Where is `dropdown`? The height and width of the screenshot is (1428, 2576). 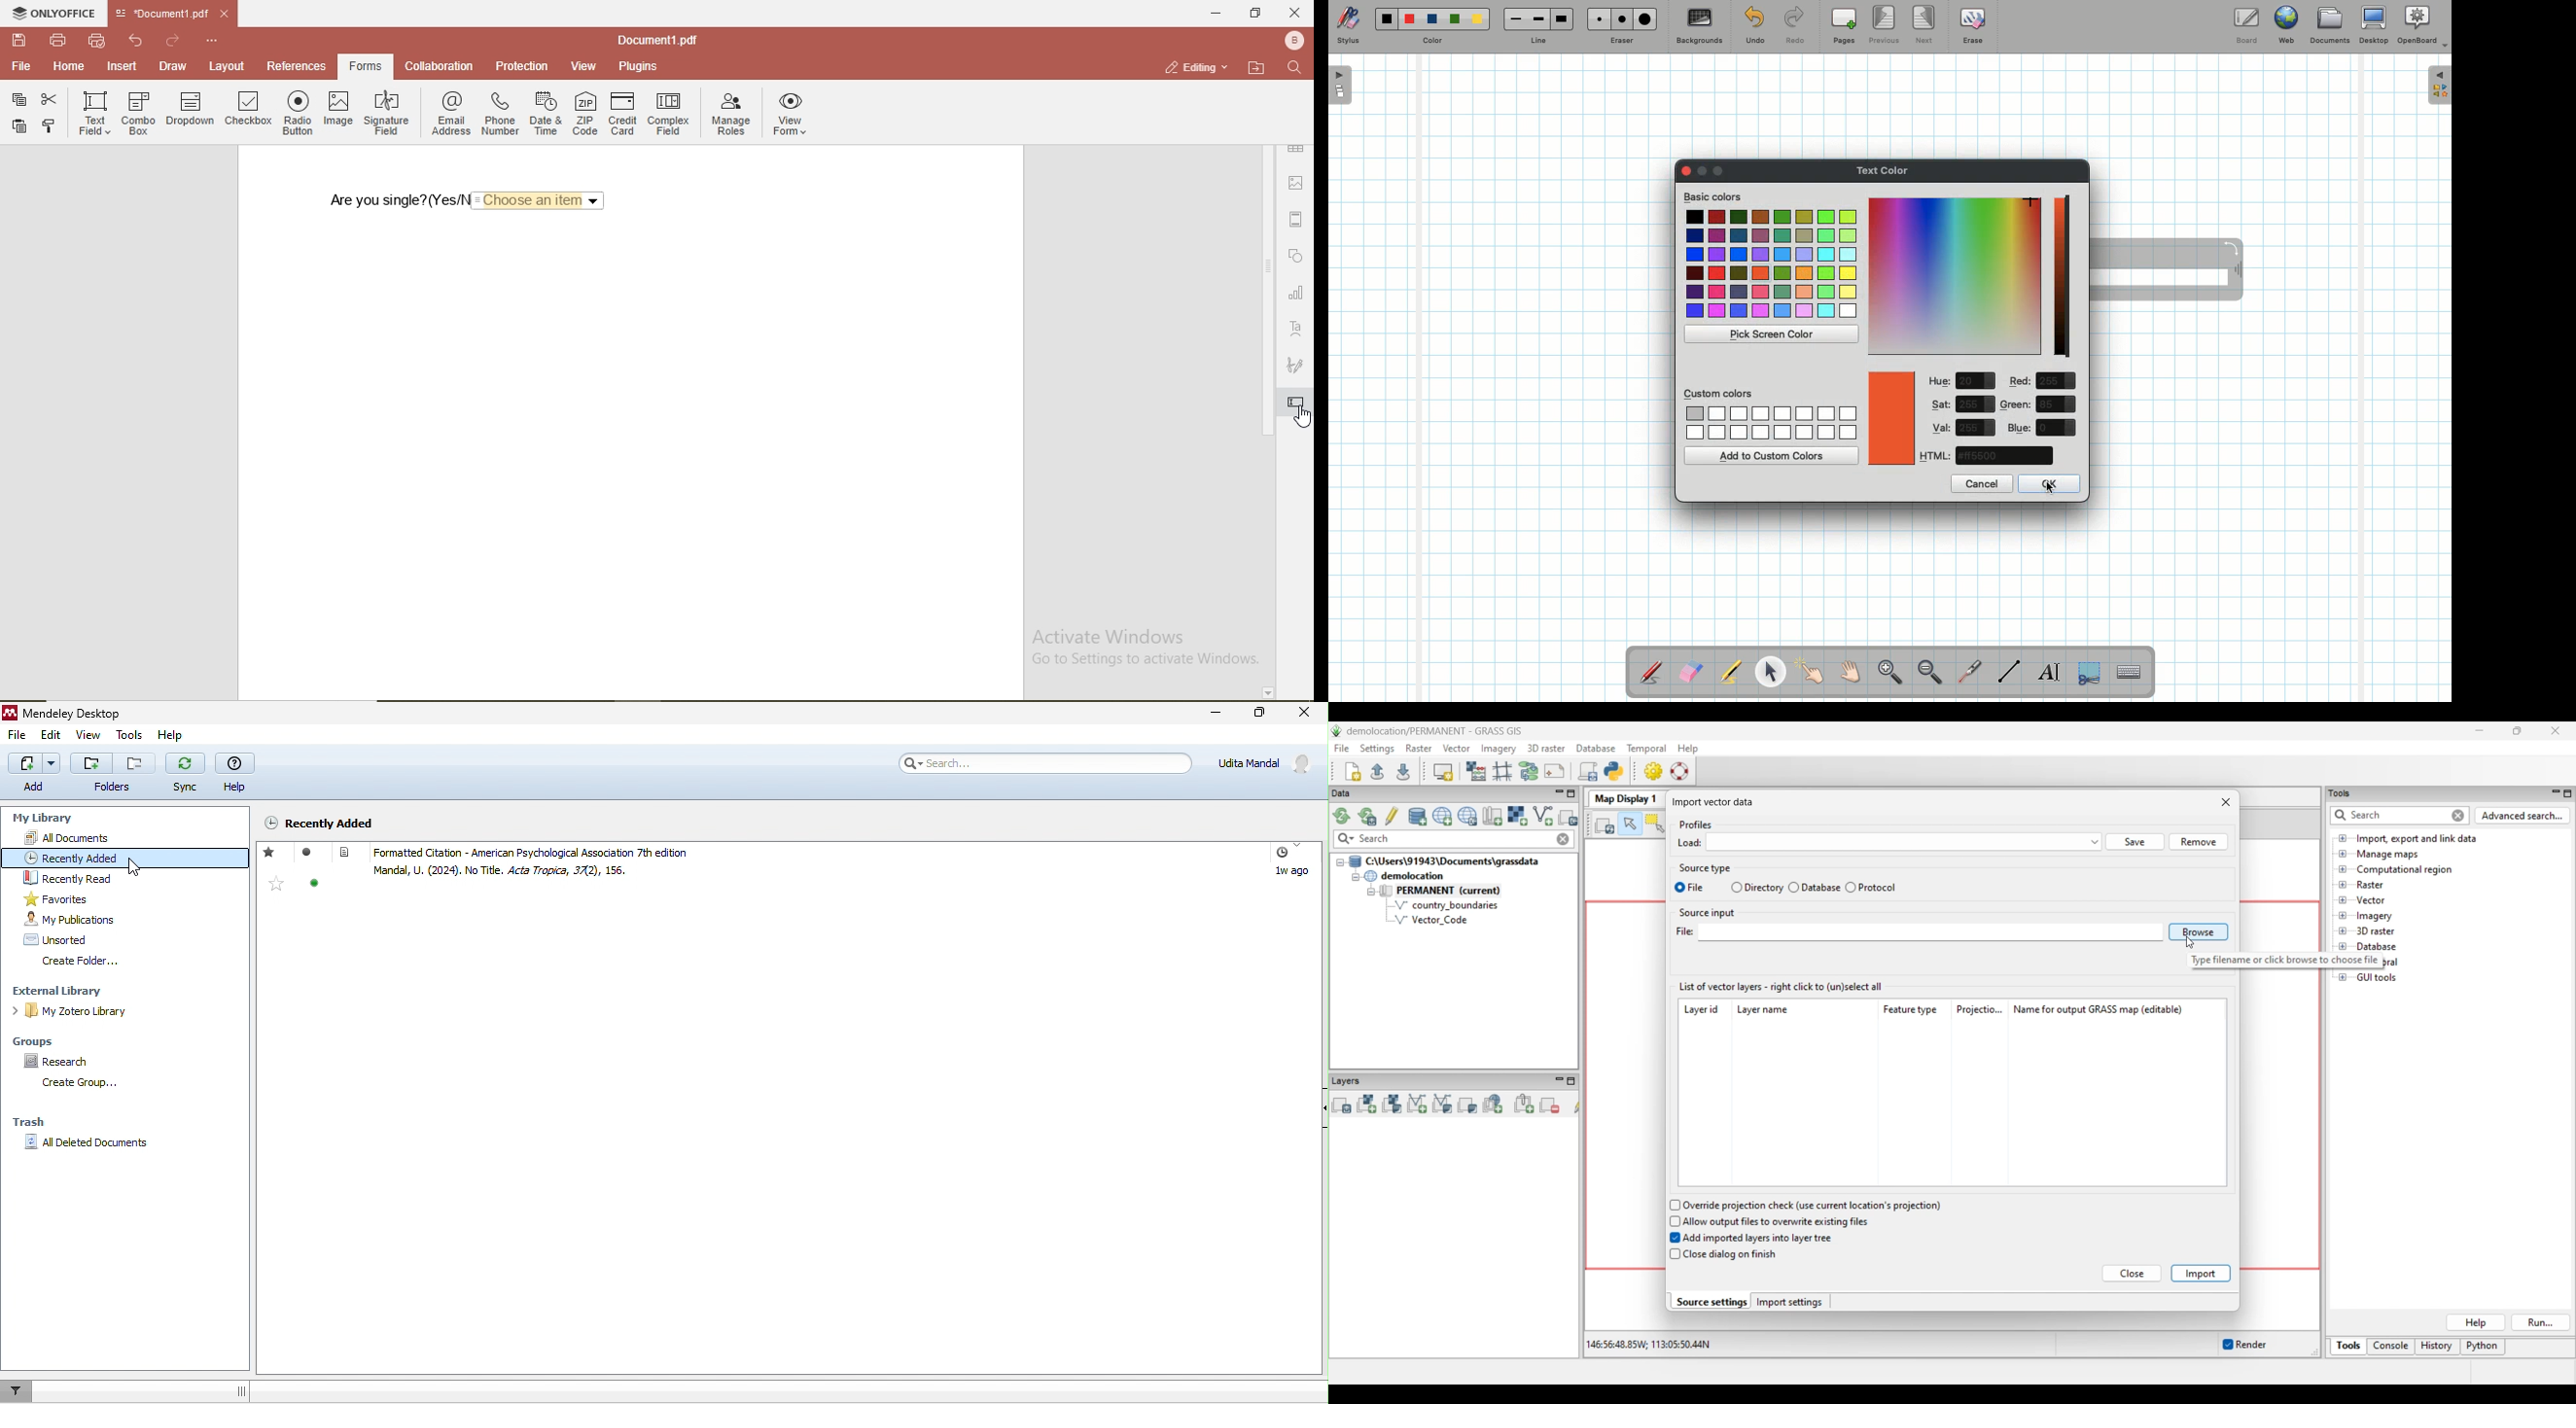 dropdown is located at coordinates (1299, 848).